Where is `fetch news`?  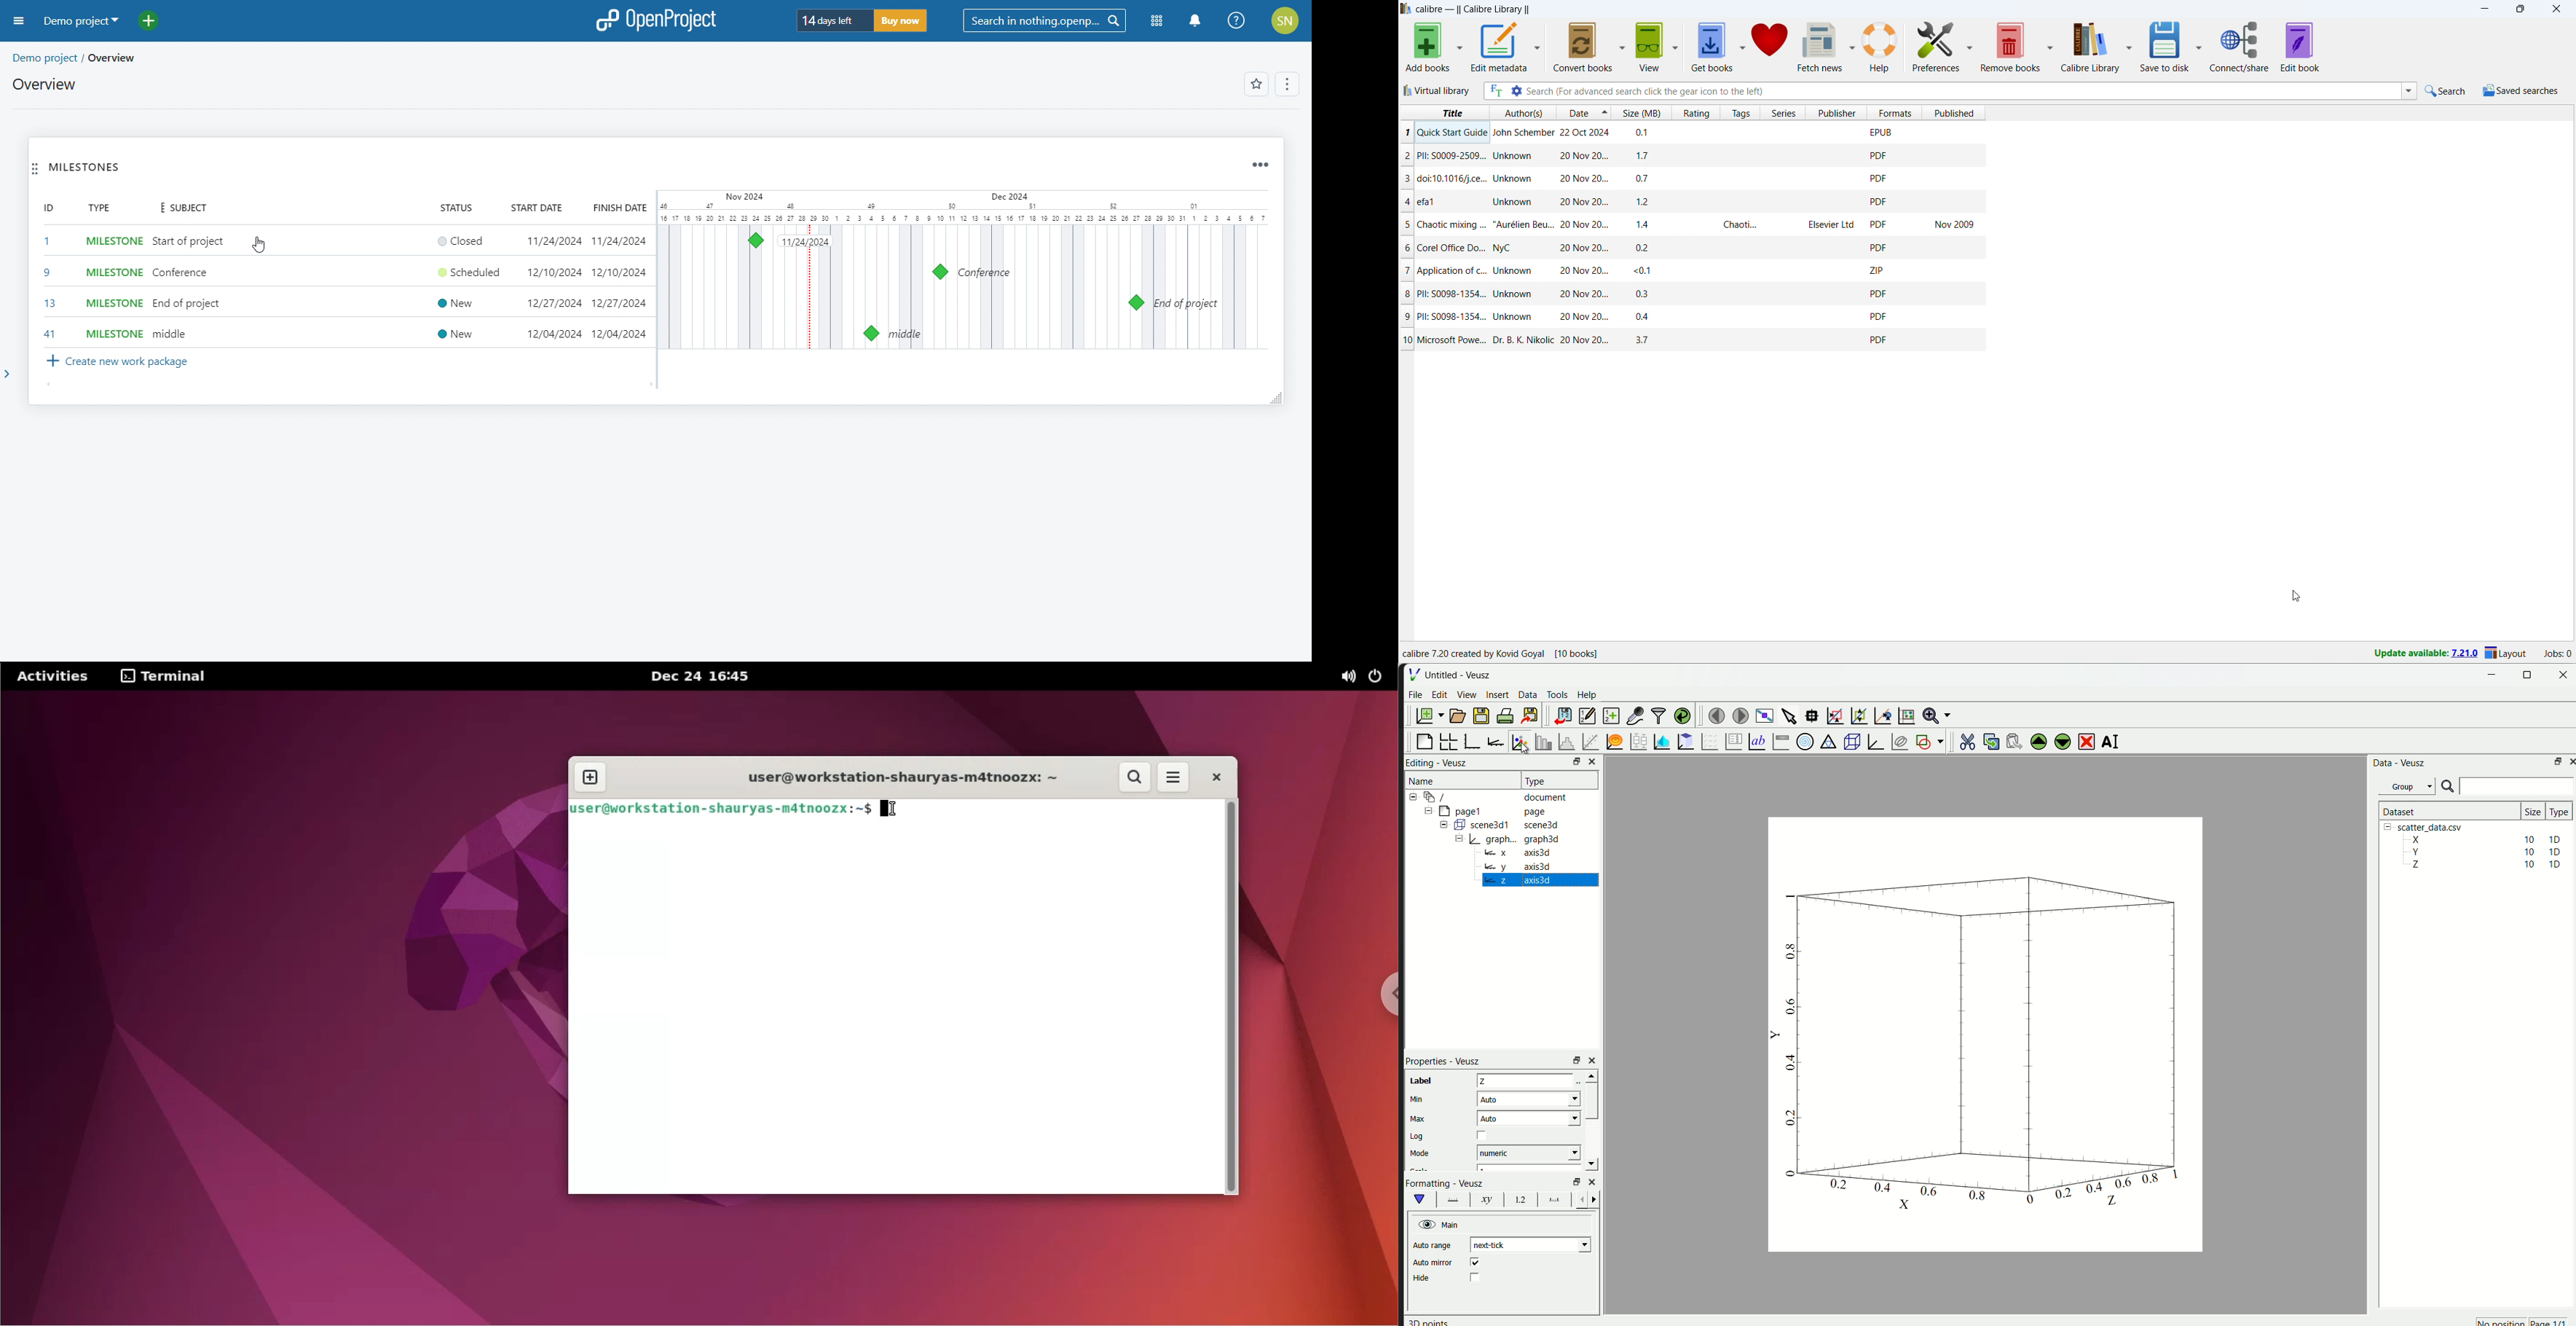 fetch news is located at coordinates (1819, 47).